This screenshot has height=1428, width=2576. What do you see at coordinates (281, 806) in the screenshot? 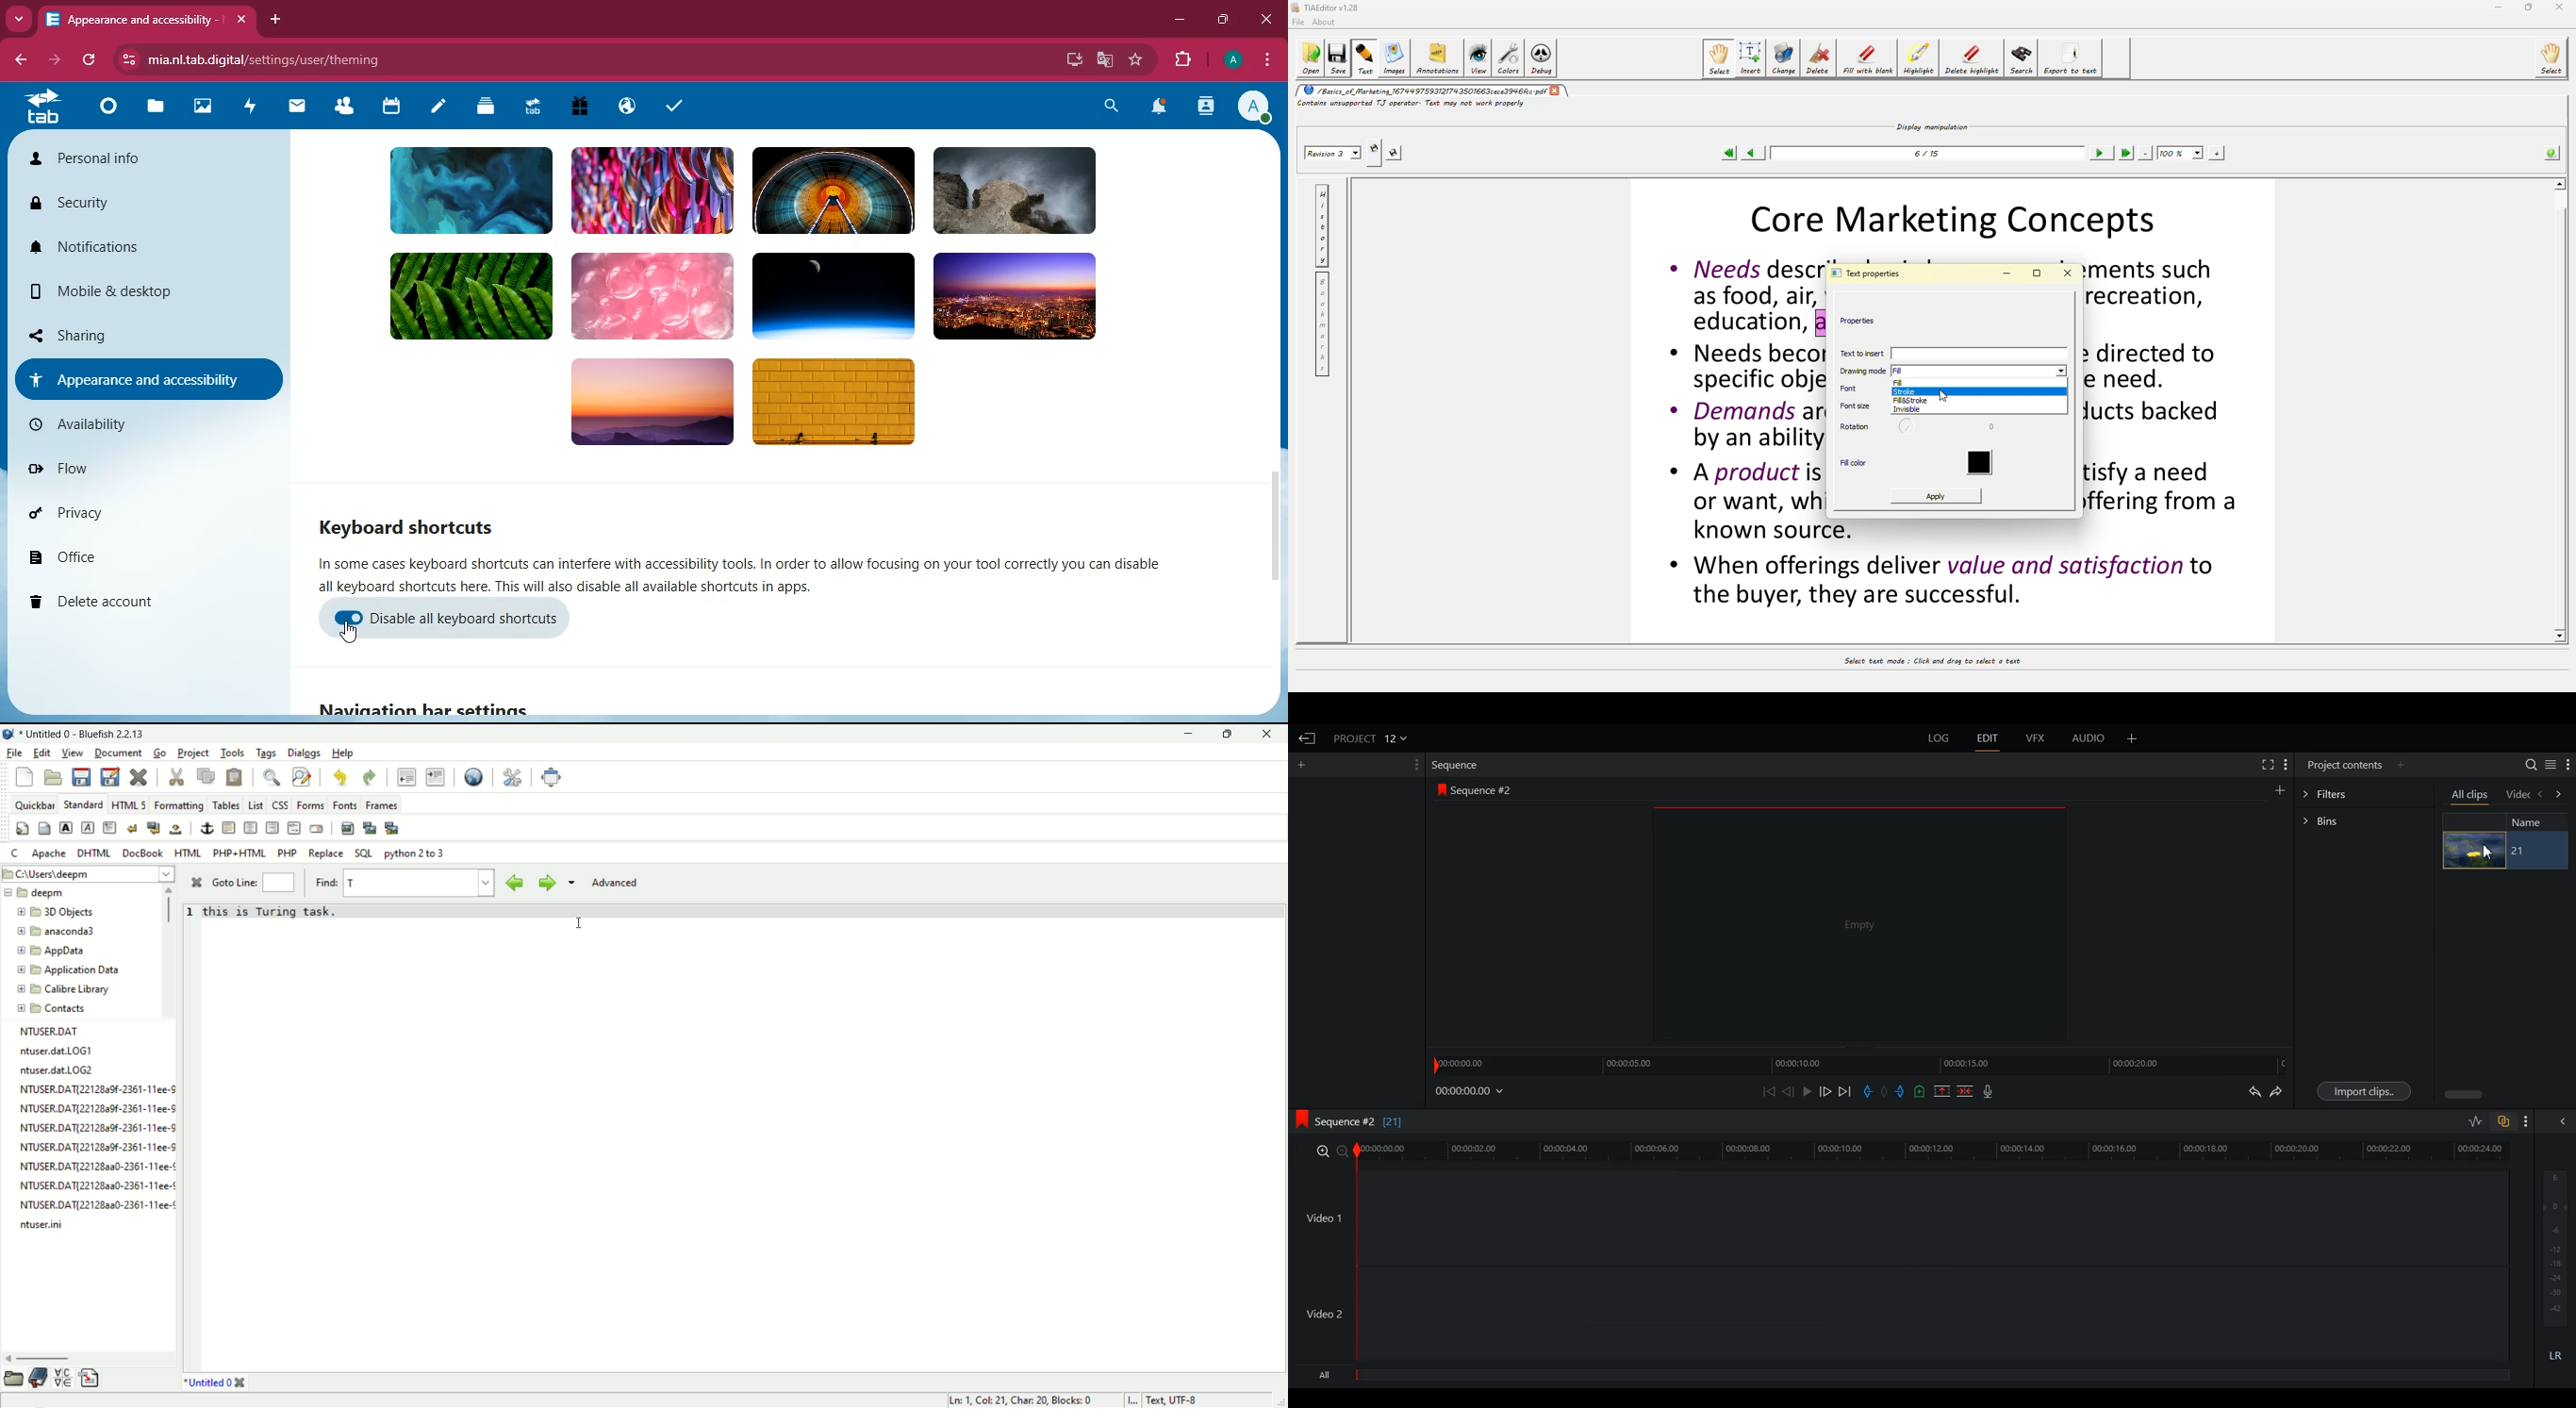
I see `CSS` at bounding box center [281, 806].